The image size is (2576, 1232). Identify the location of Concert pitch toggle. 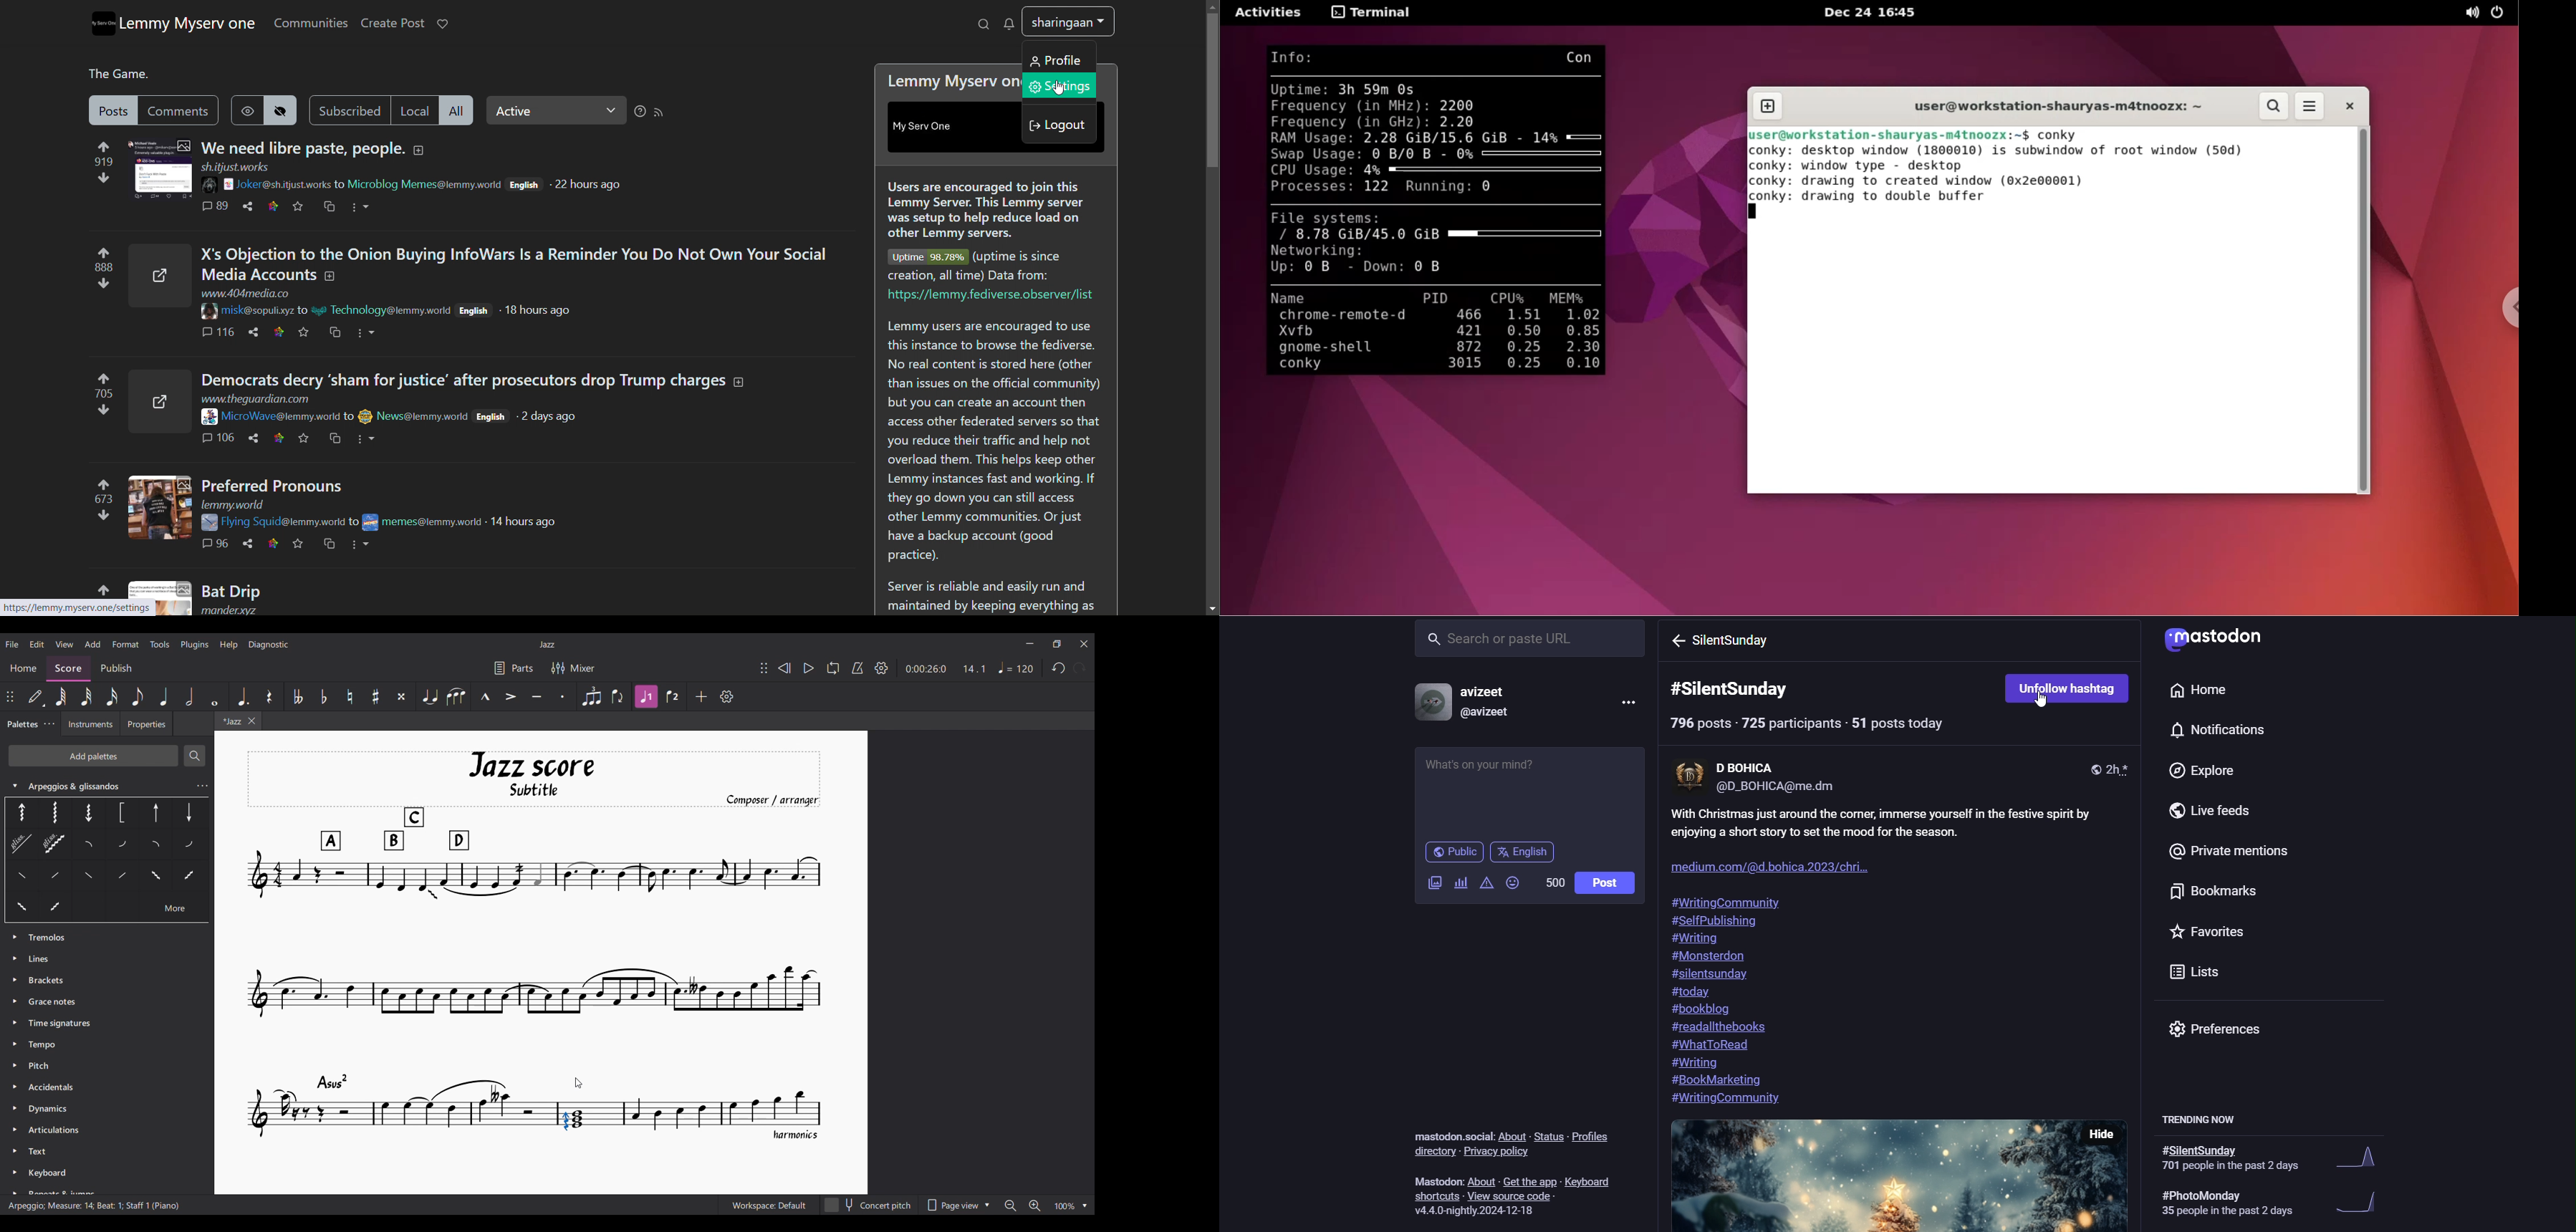
(869, 1205).